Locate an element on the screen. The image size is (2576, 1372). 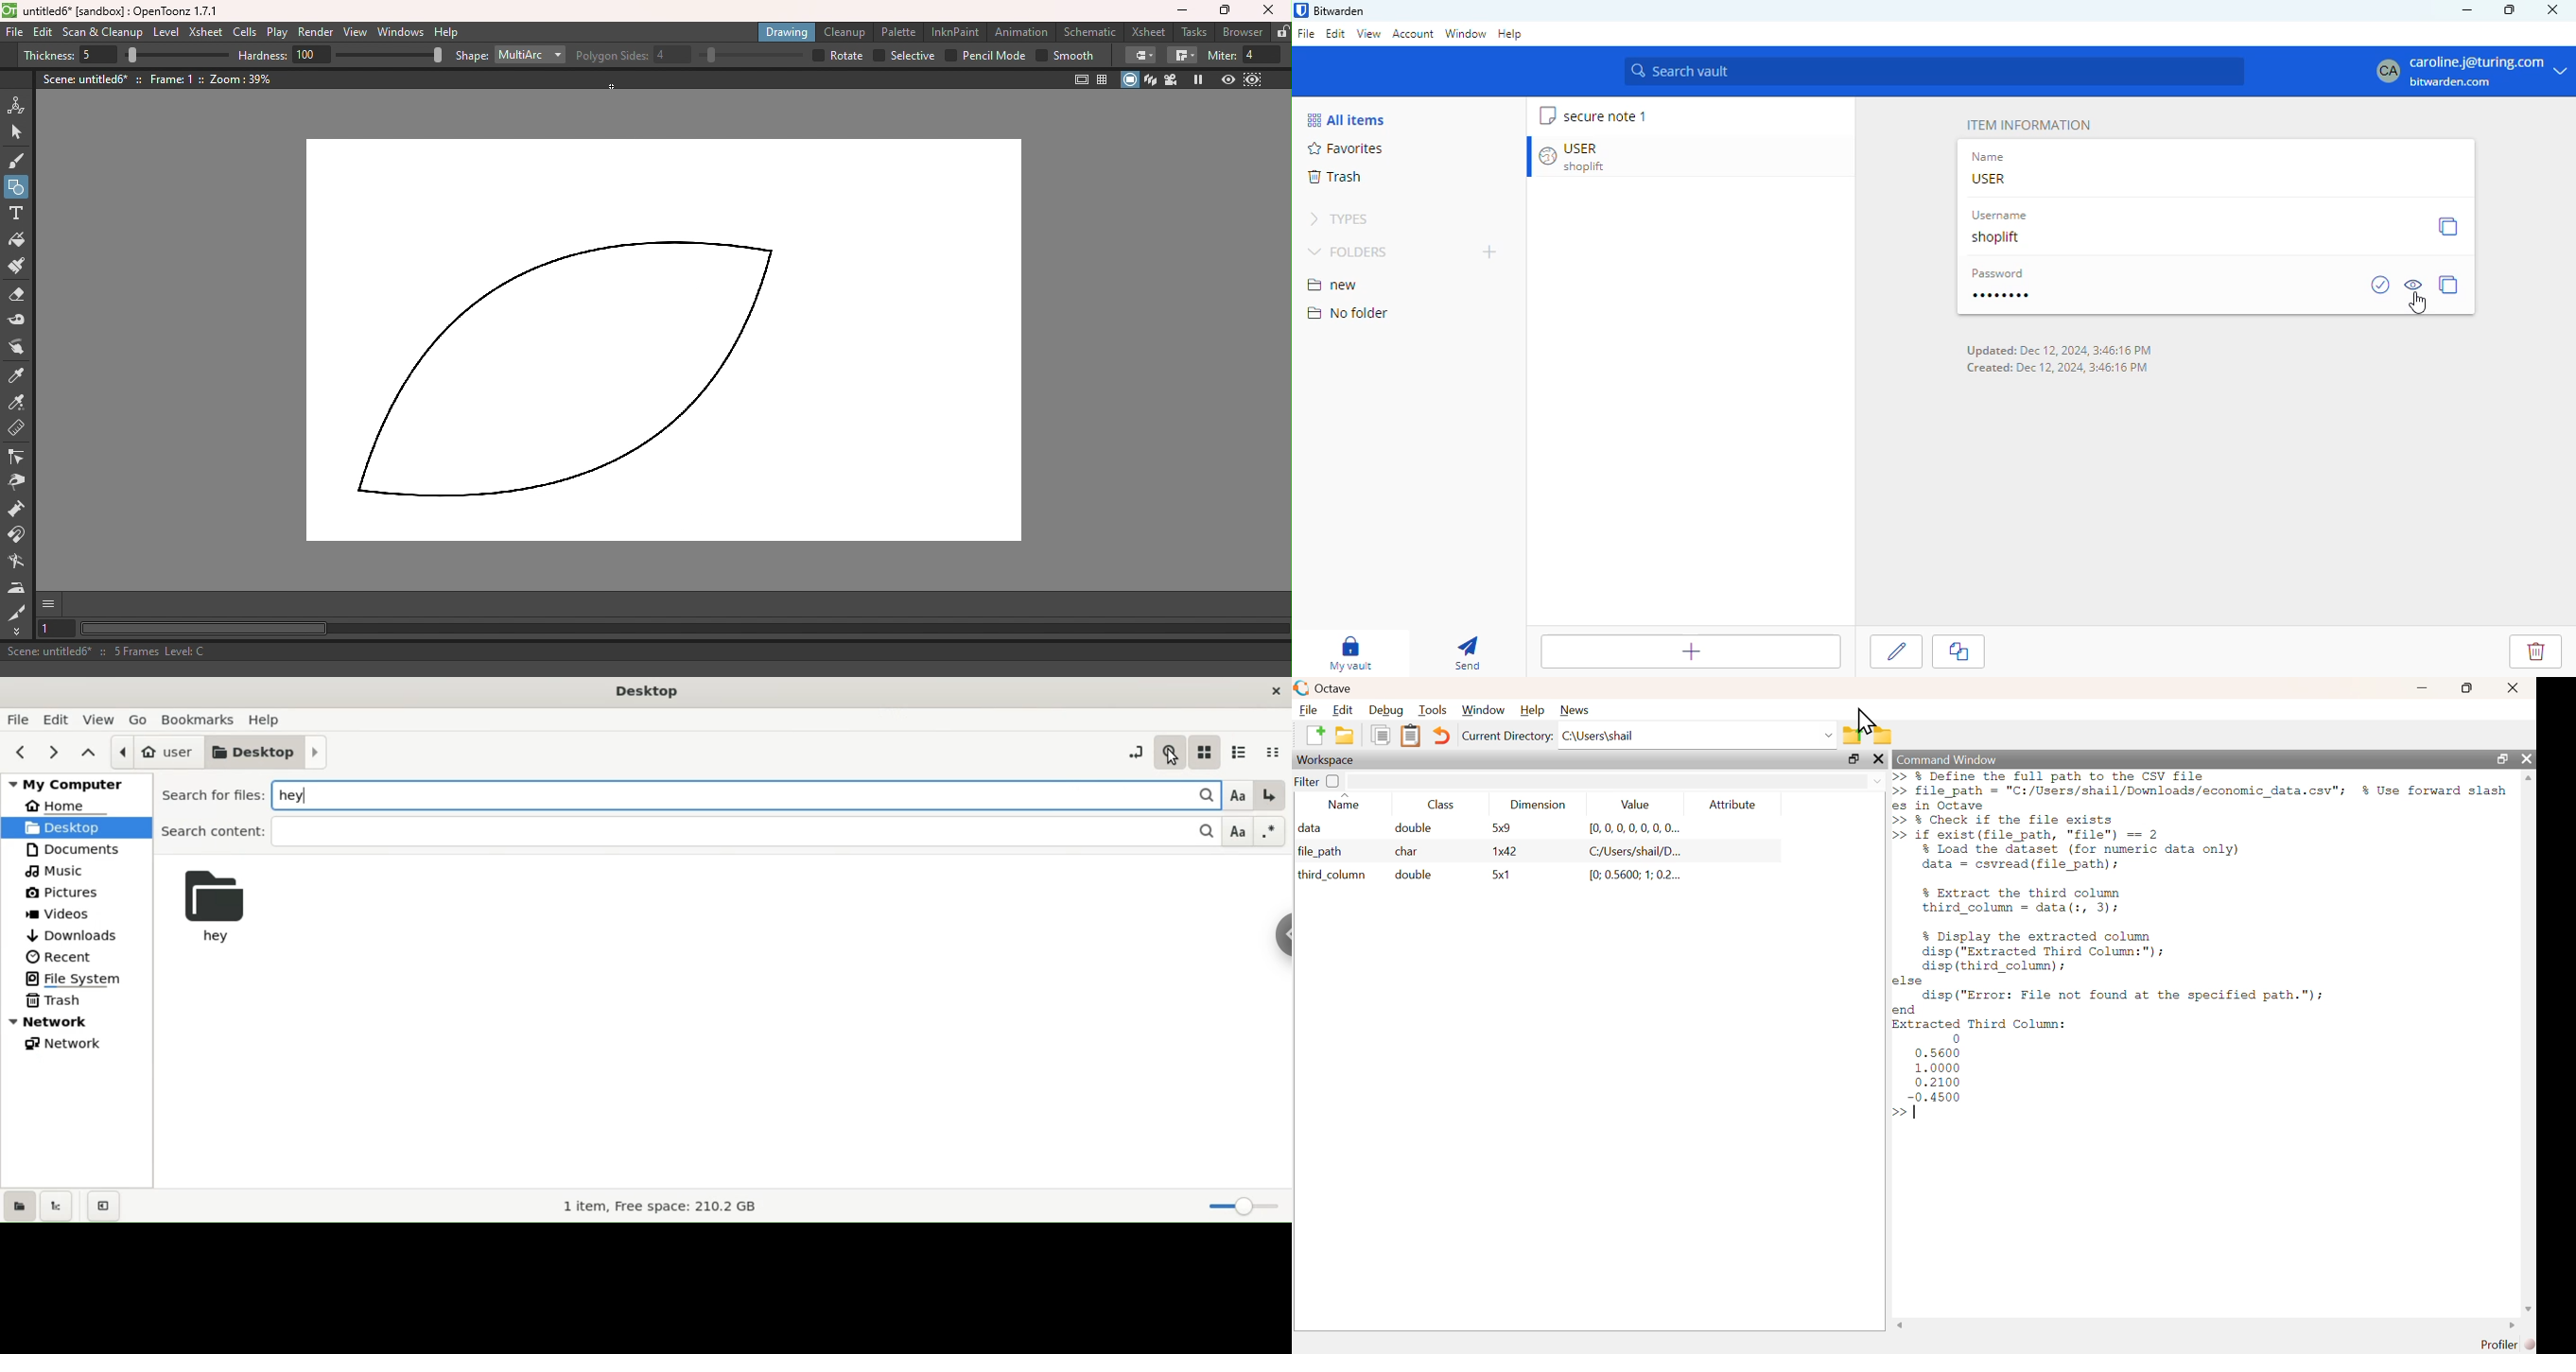
USER   shoplift is located at coordinates (1590, 157).